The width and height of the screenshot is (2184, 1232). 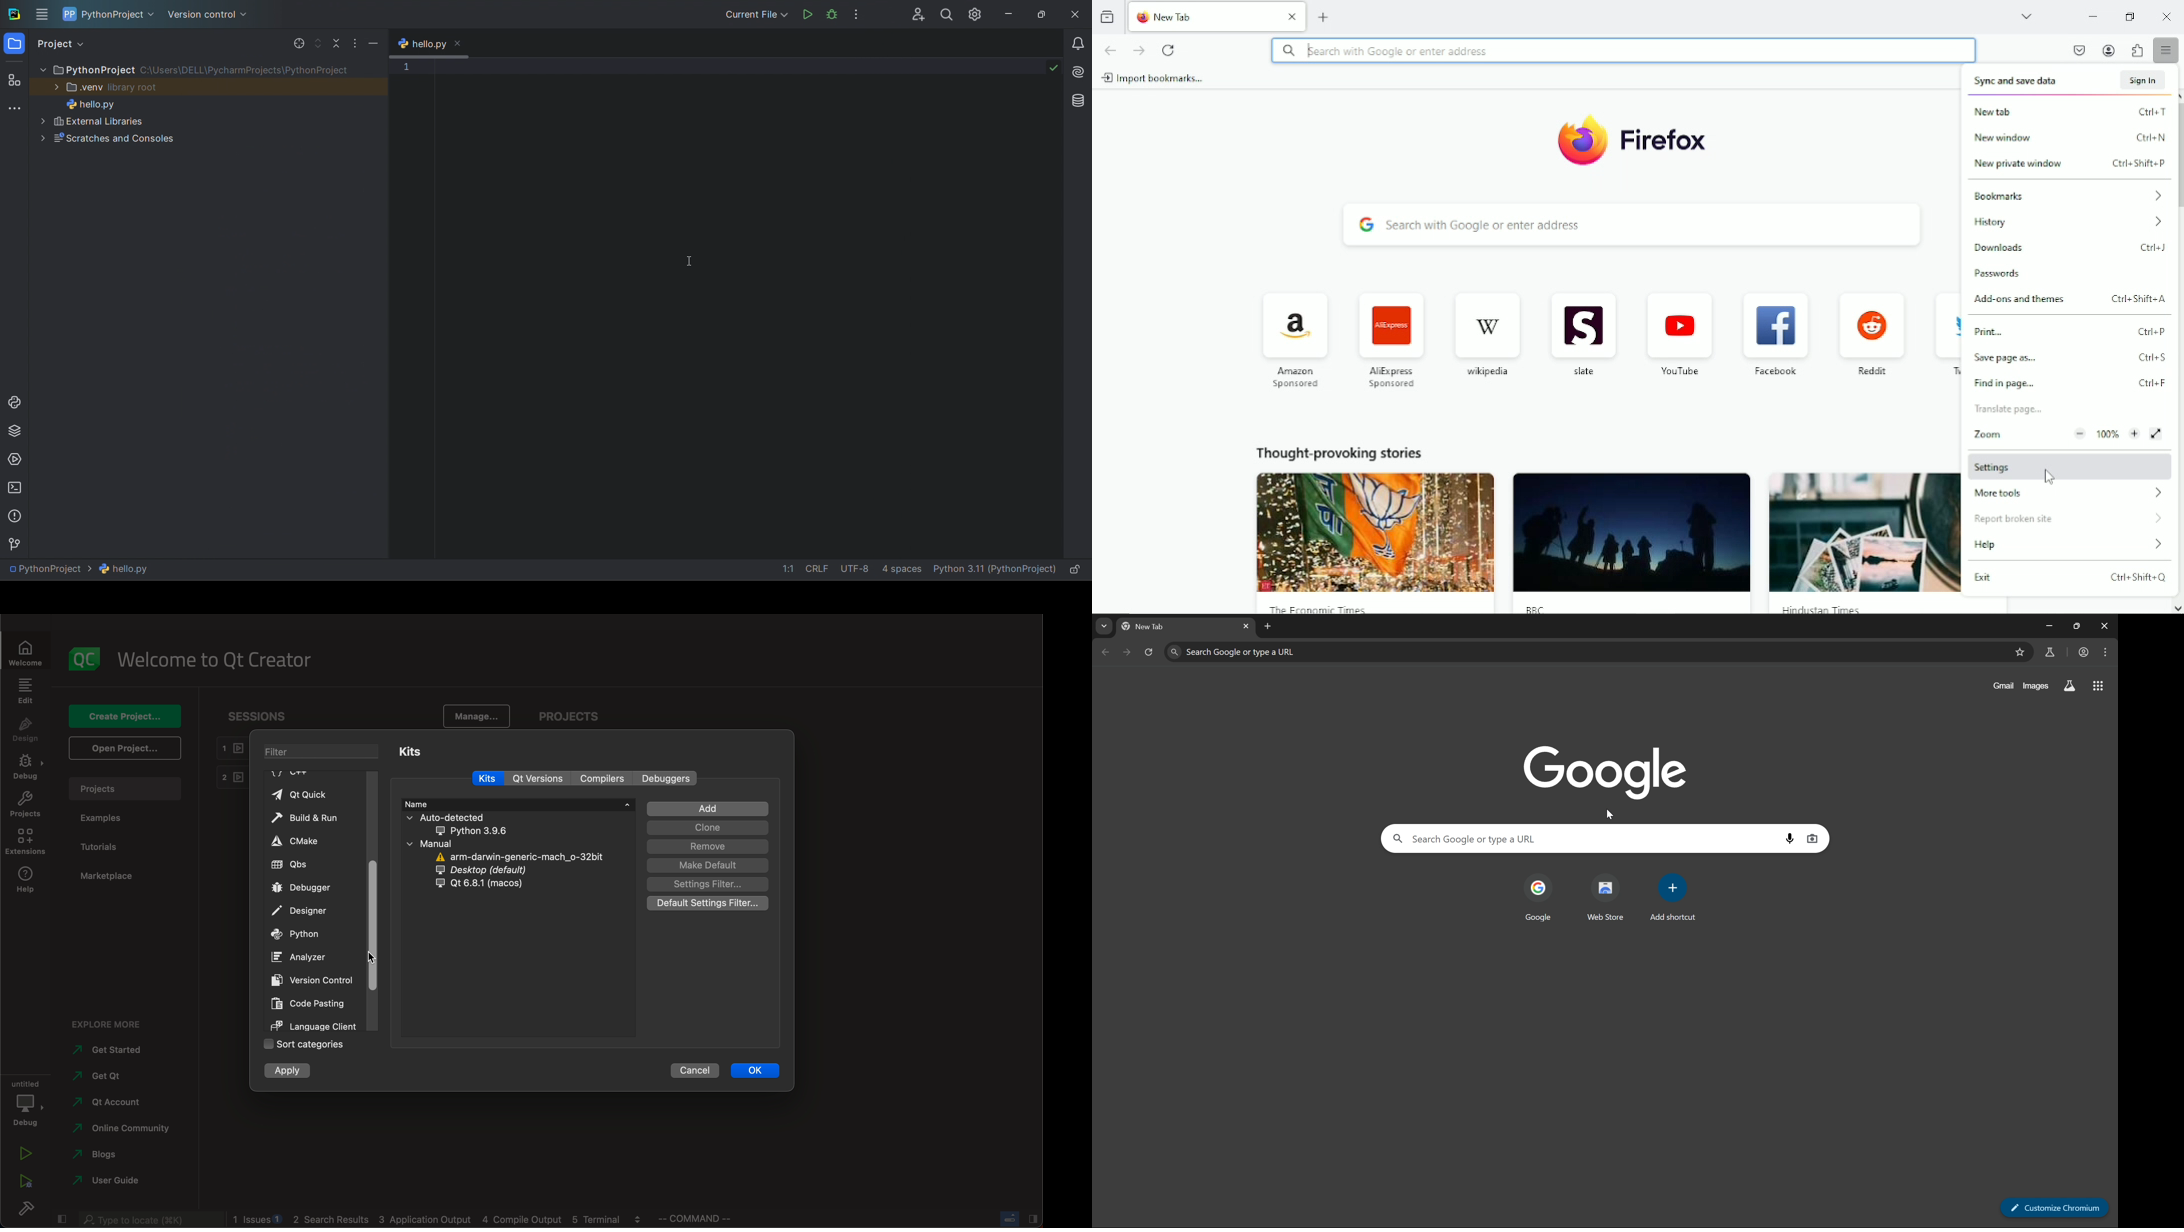 I want to click on External Libaries, so click(x=100, y=121).